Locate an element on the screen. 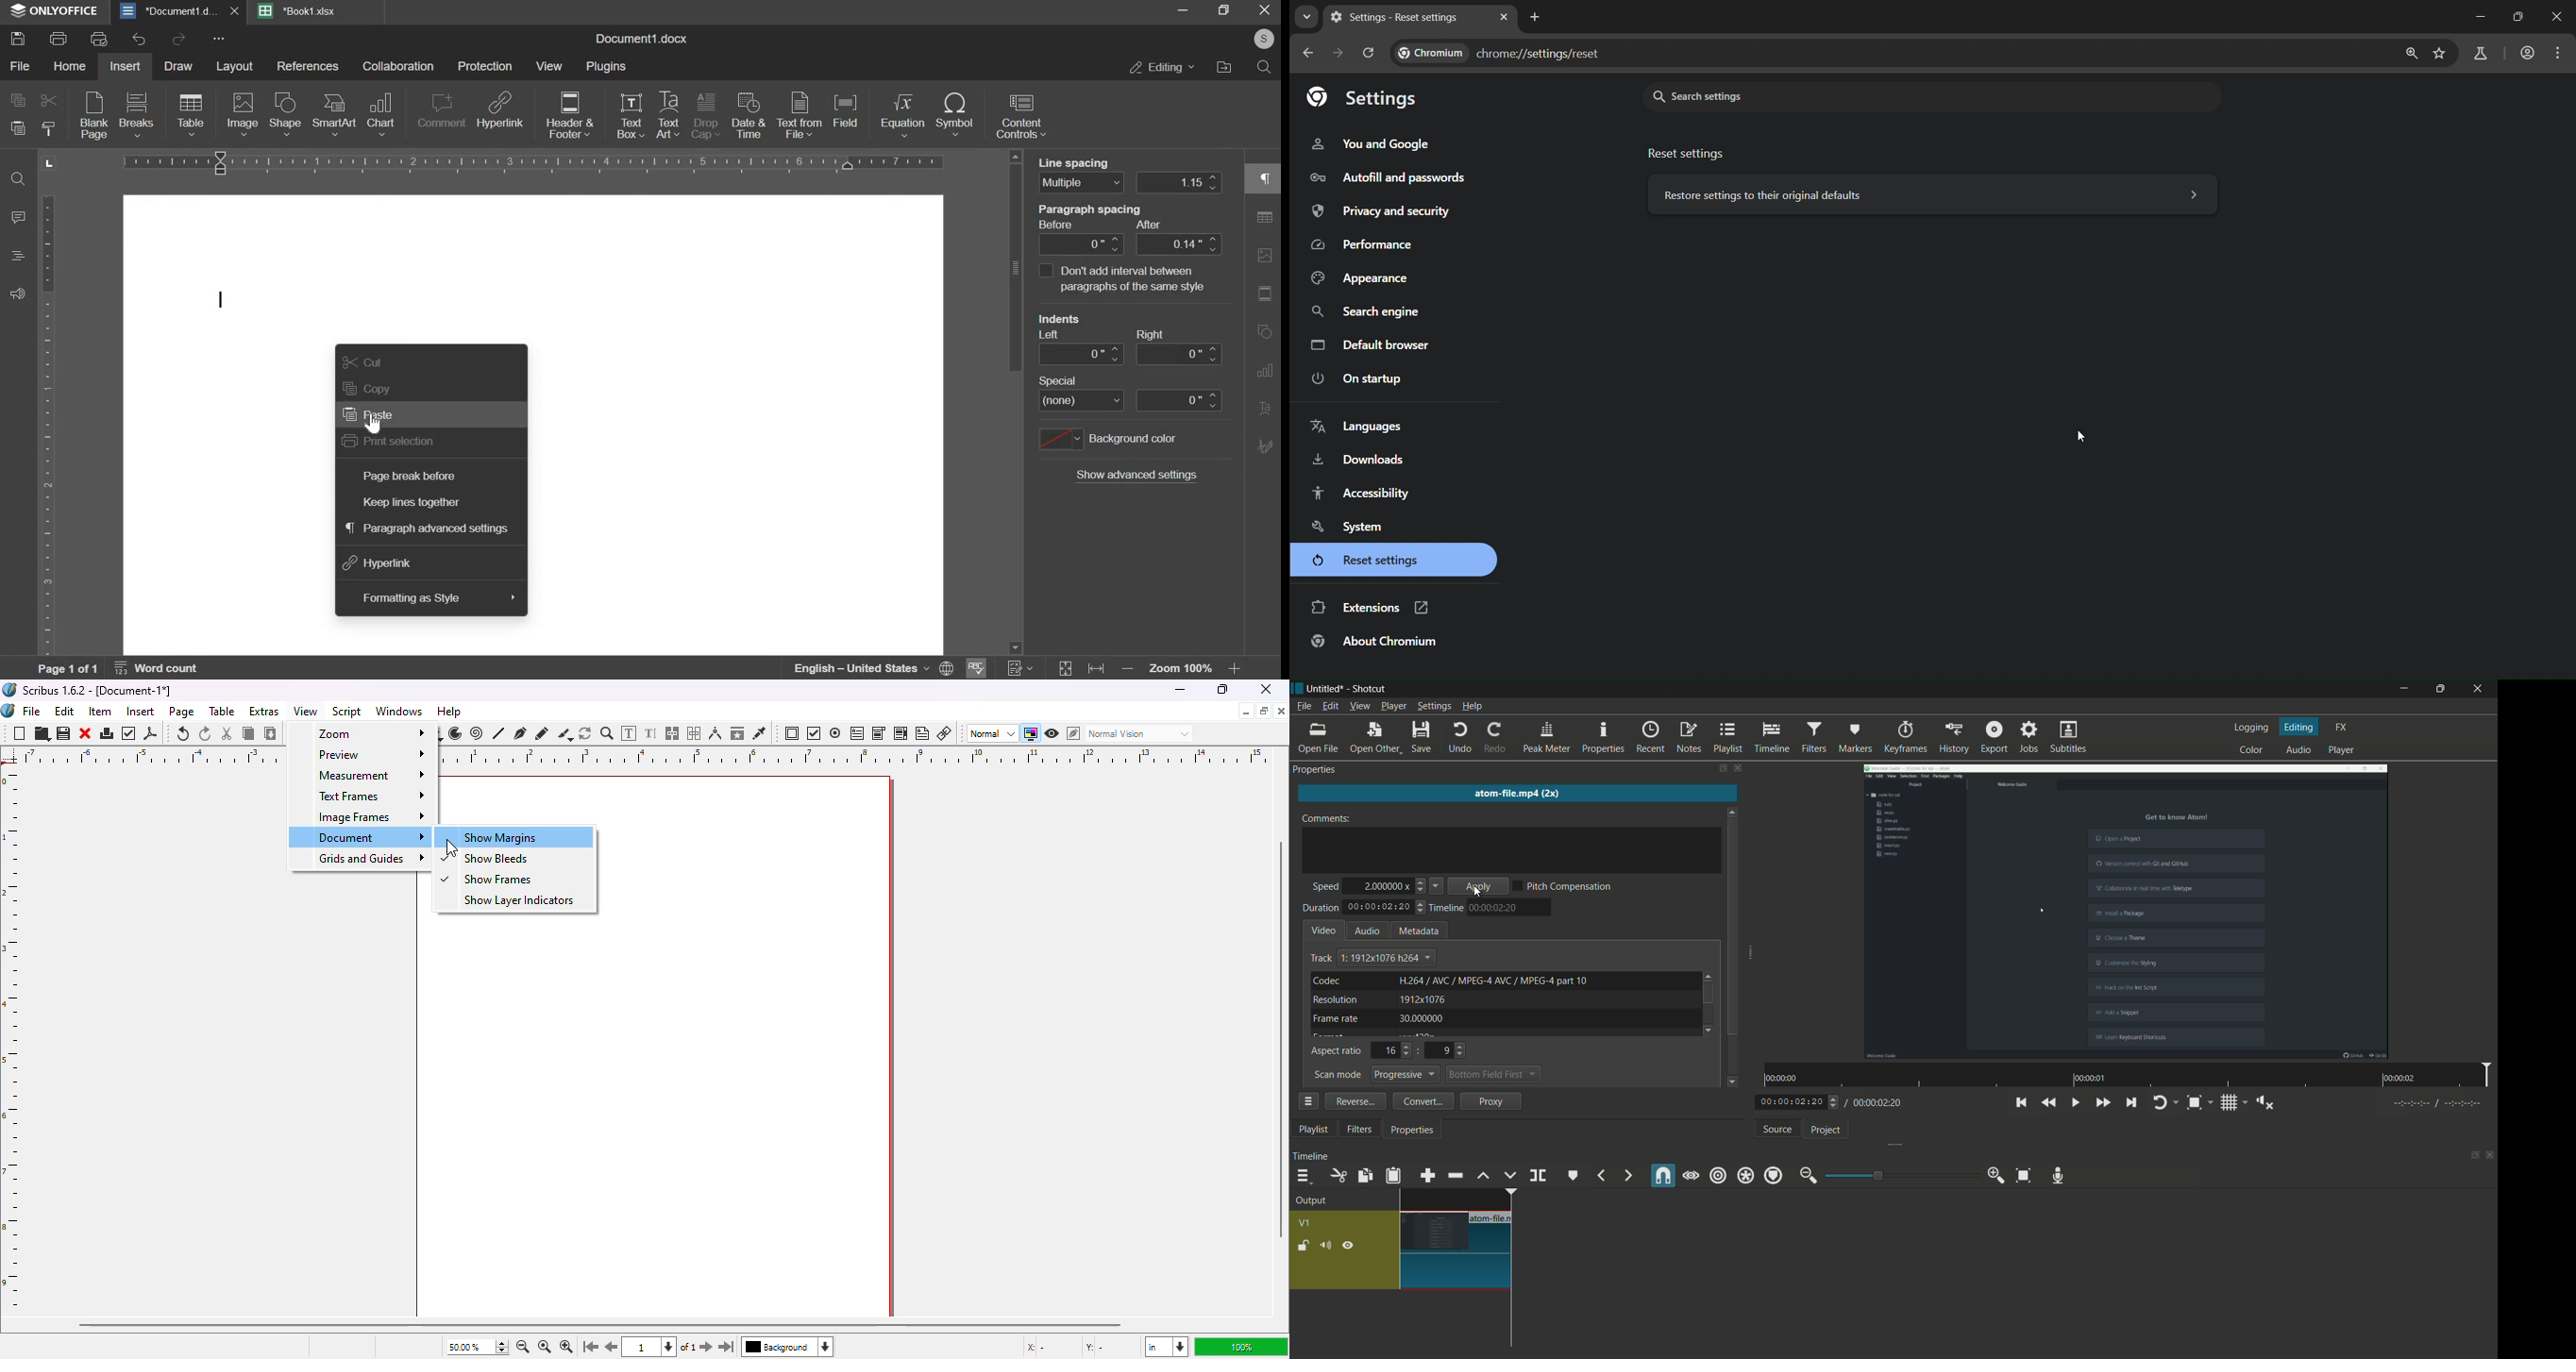 This screenshot has width=2576, height=1372. account is located at coordinates (1261, 42).